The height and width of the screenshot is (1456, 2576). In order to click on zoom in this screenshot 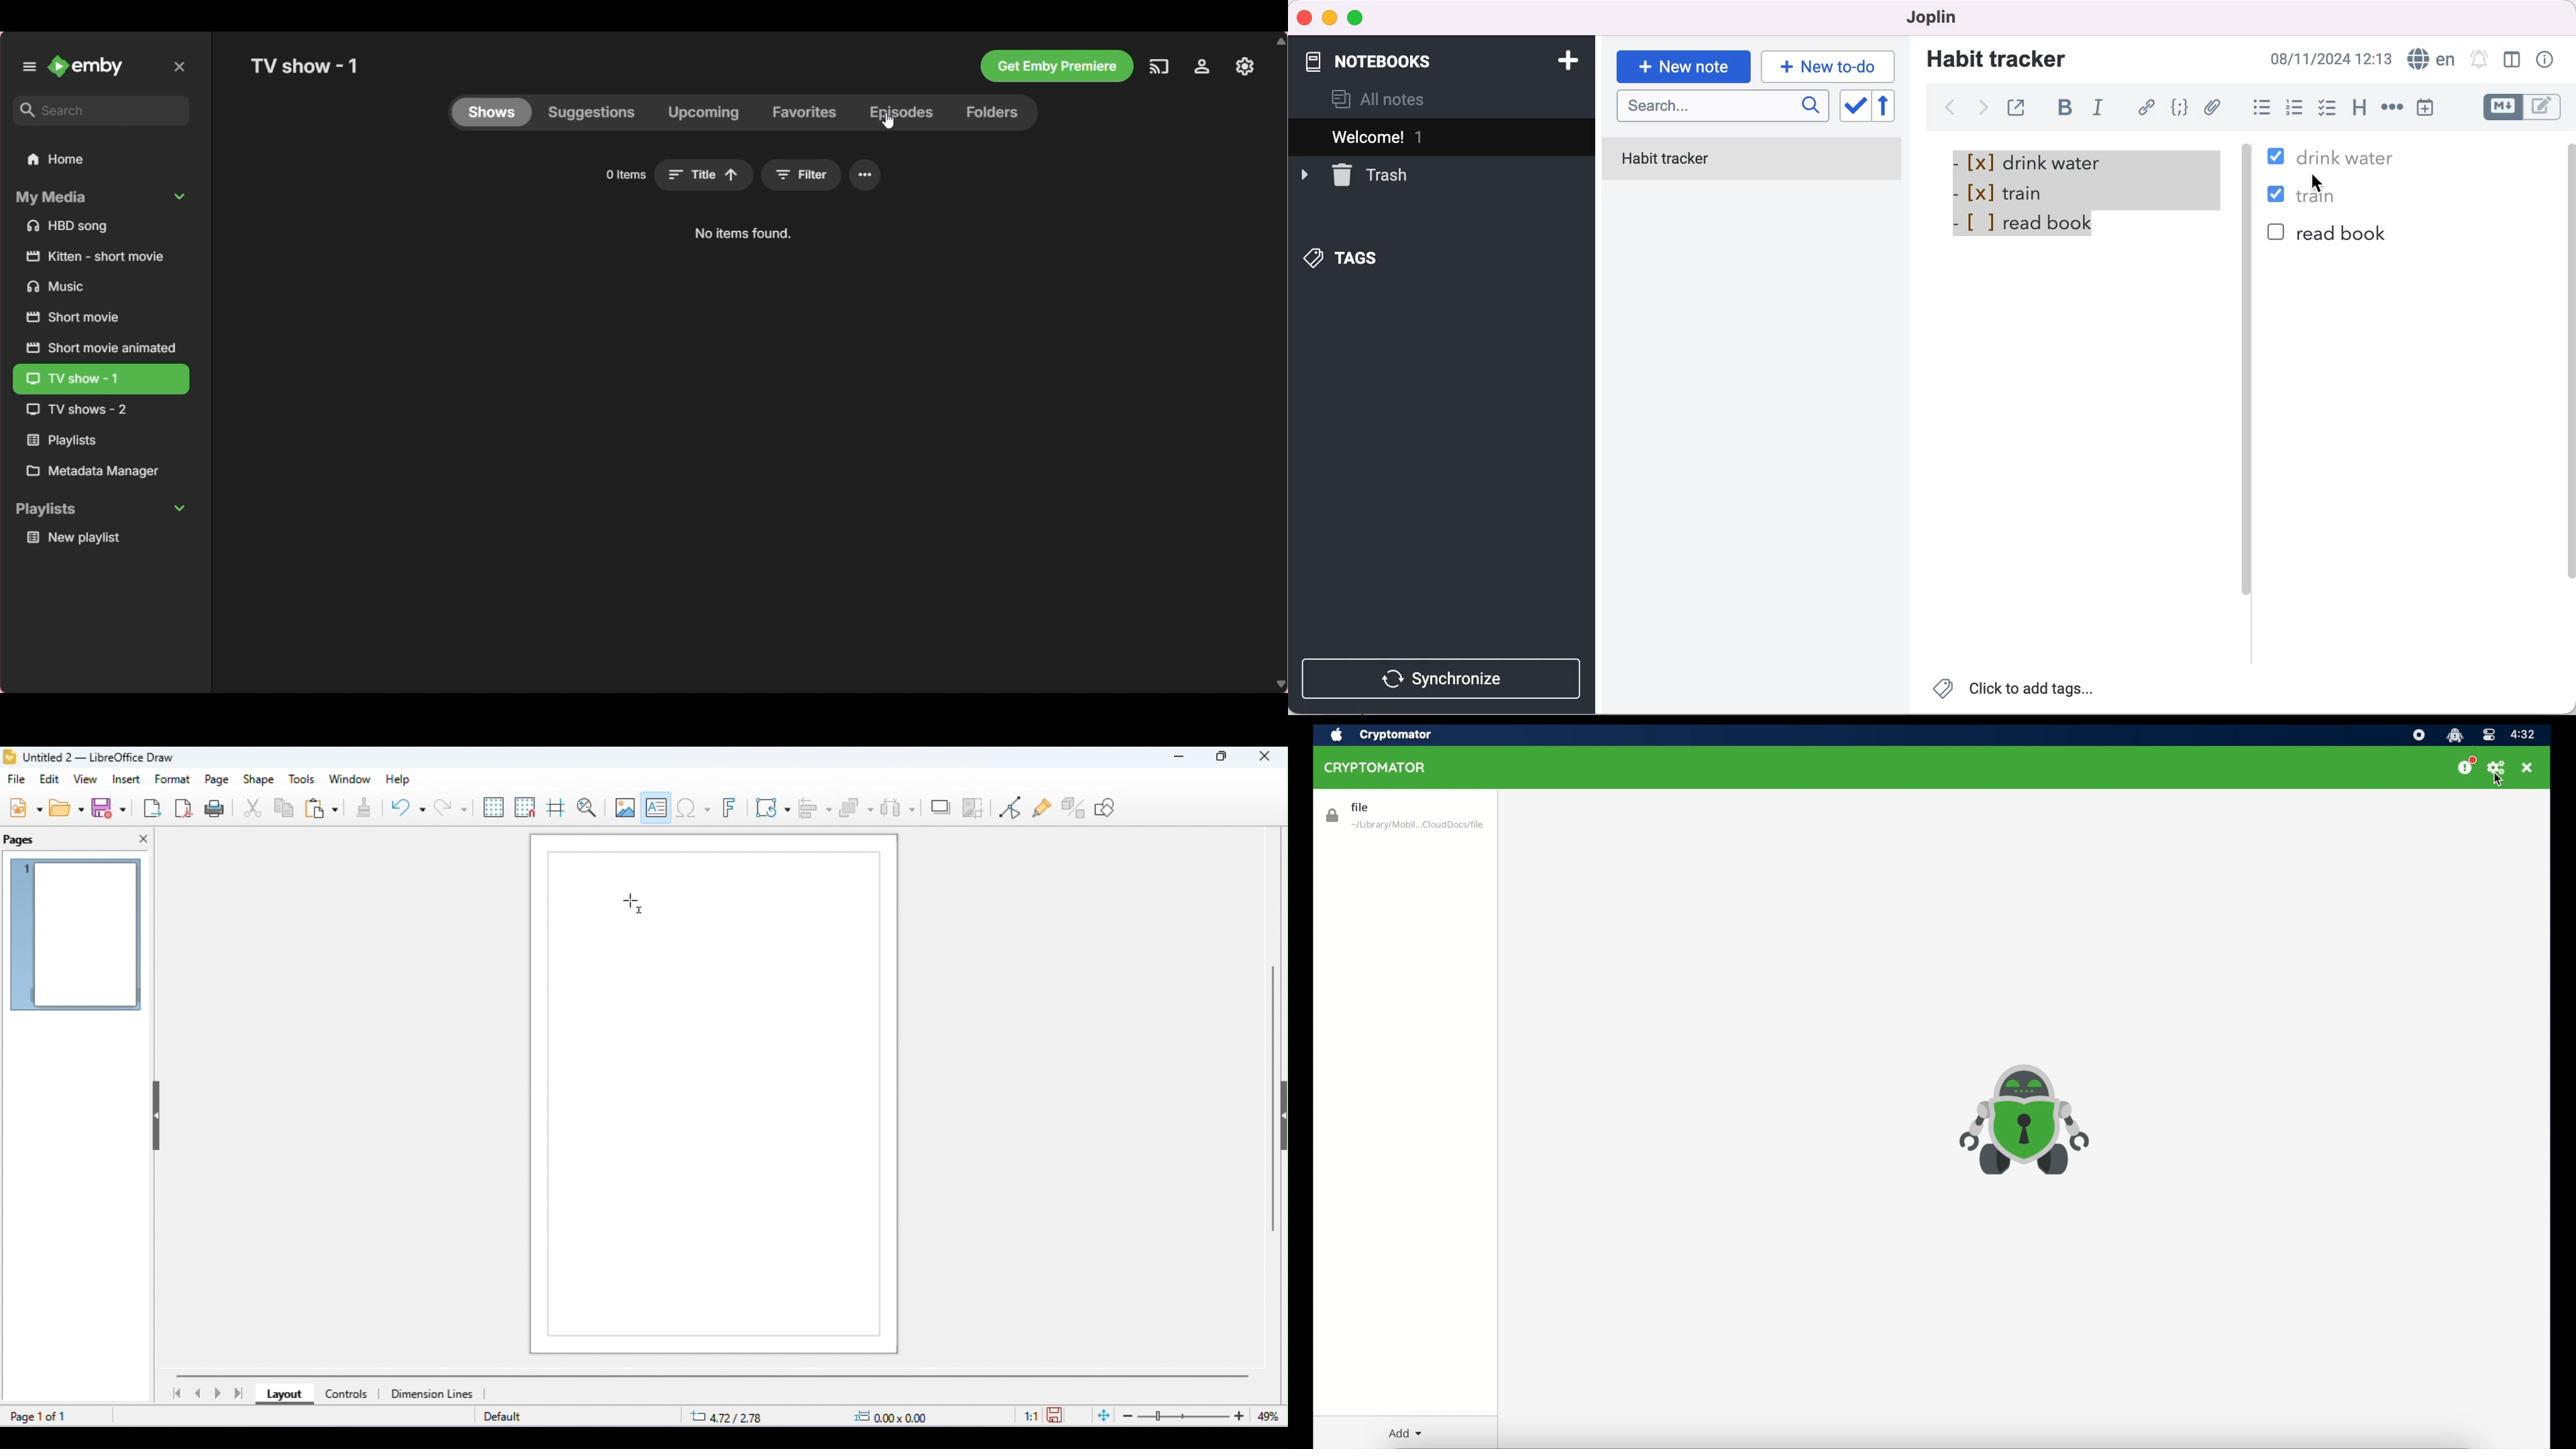, I will do `click(1187, 1416)`.